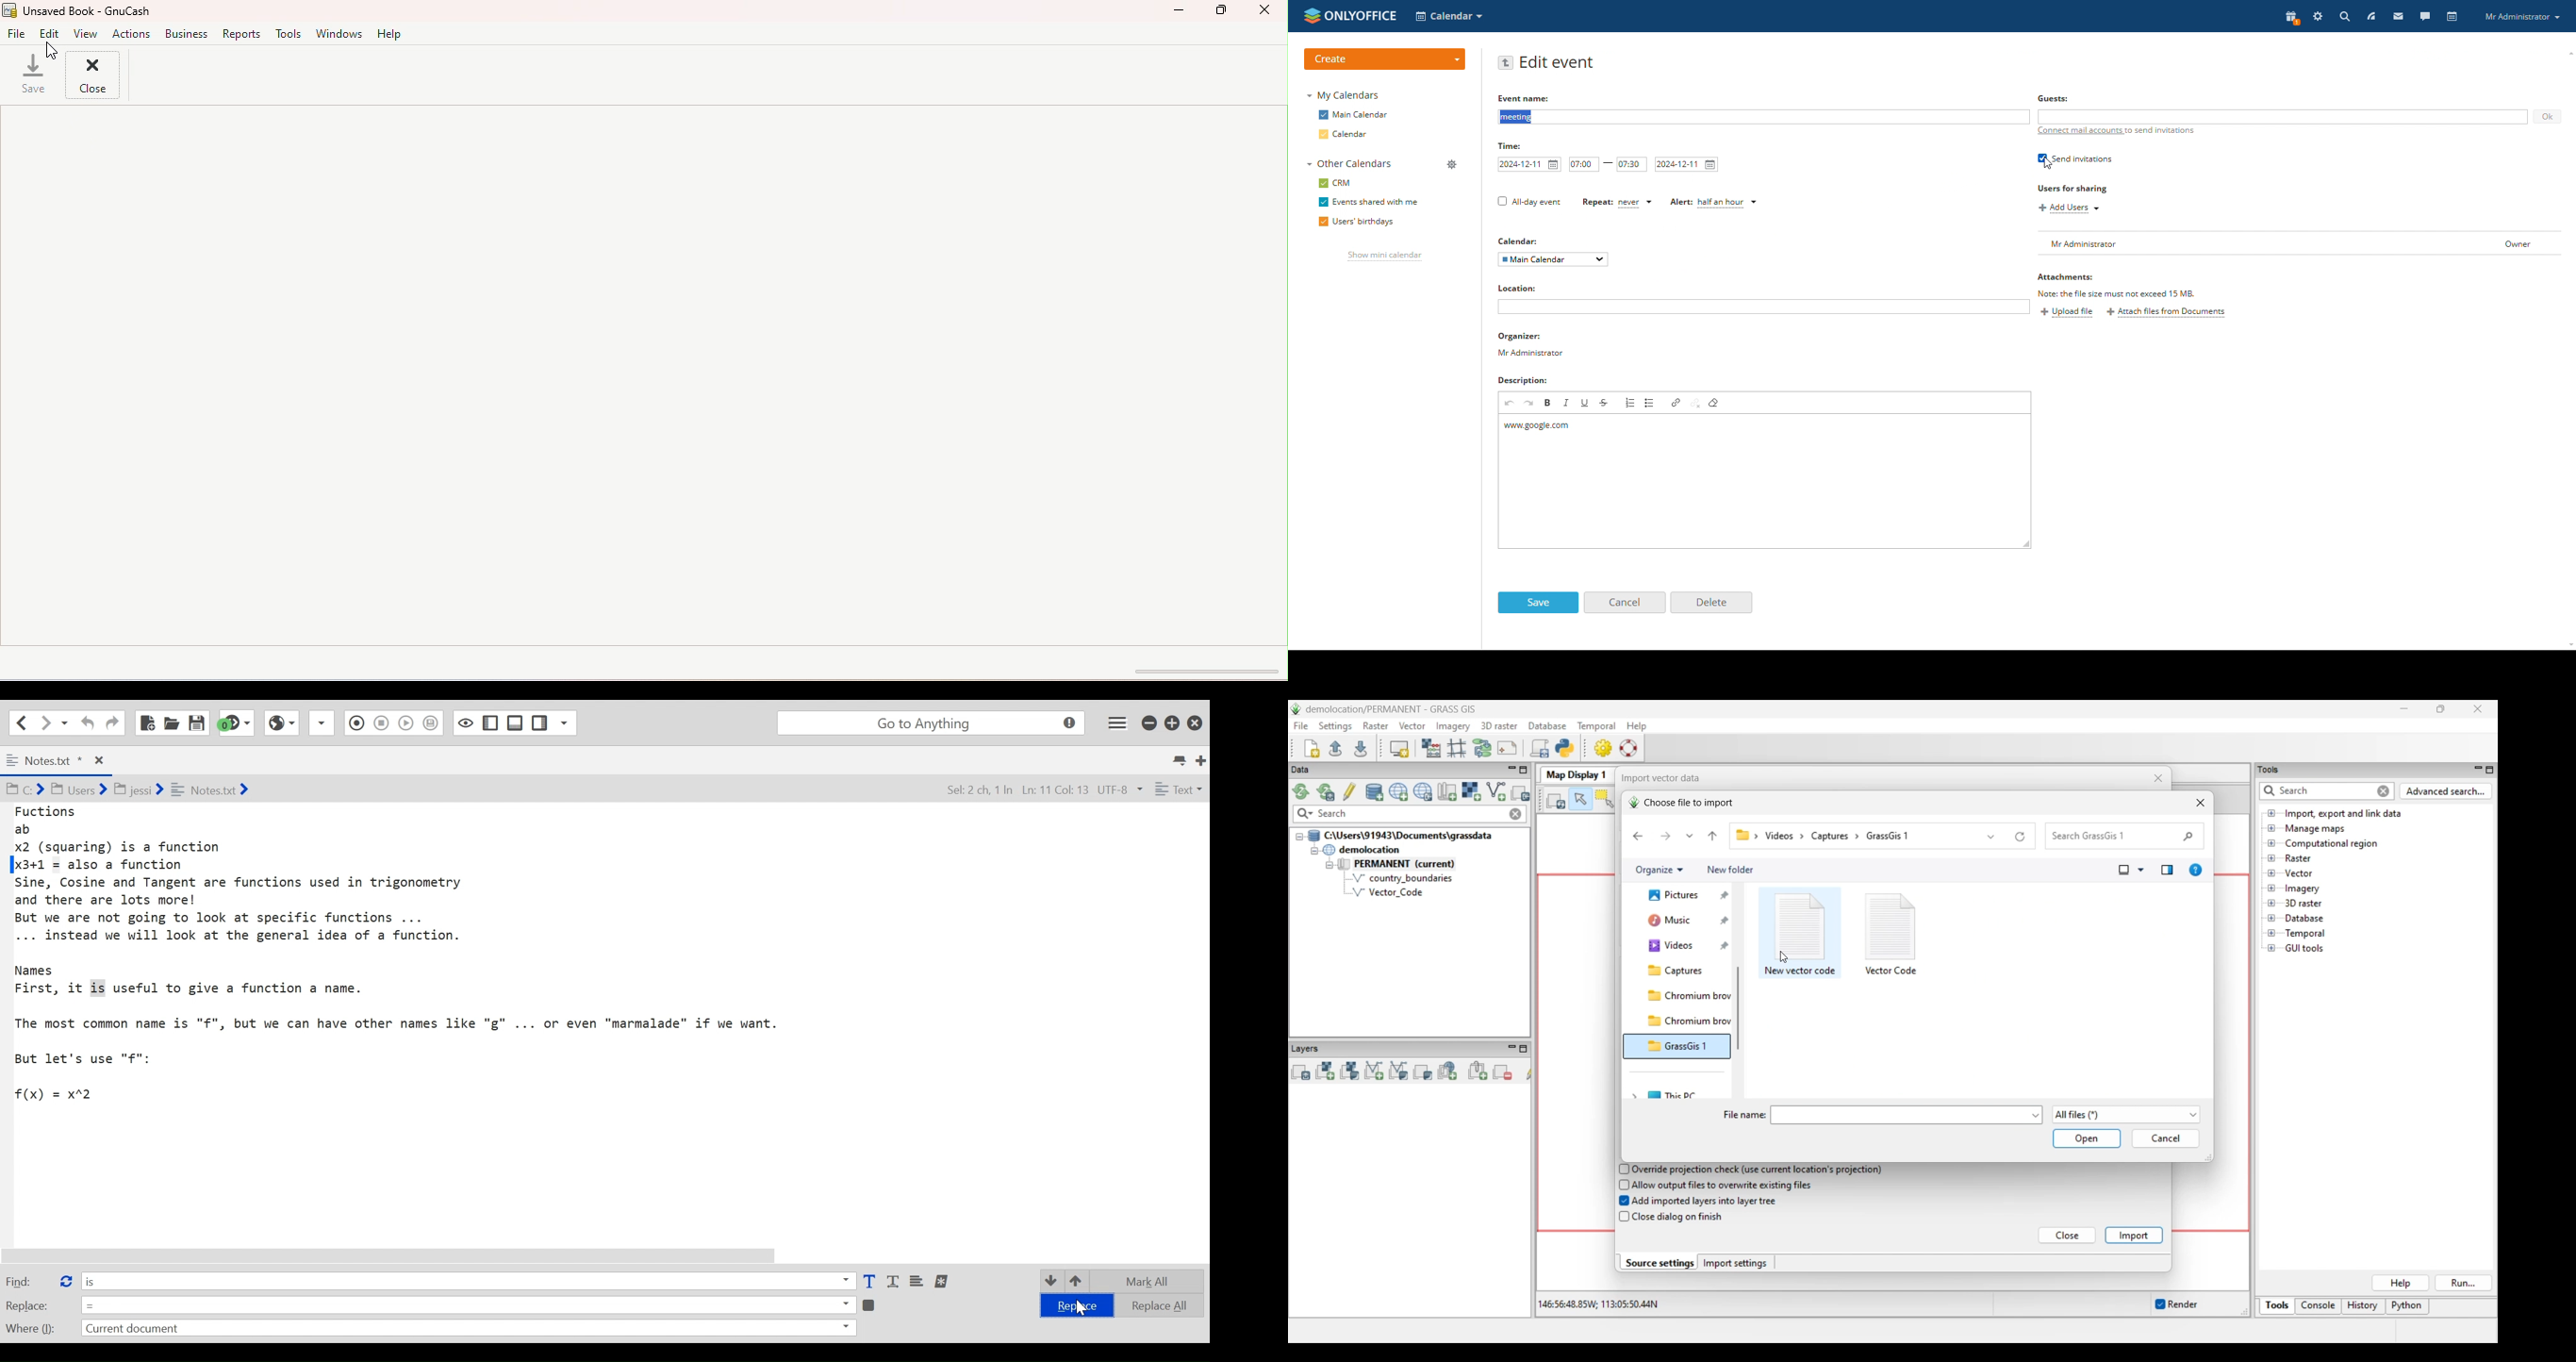 This screenshot has width=2576, height=1372. Describe the element at coordinates (1177, 791) in the screenshot. I see `File Type` at that location.